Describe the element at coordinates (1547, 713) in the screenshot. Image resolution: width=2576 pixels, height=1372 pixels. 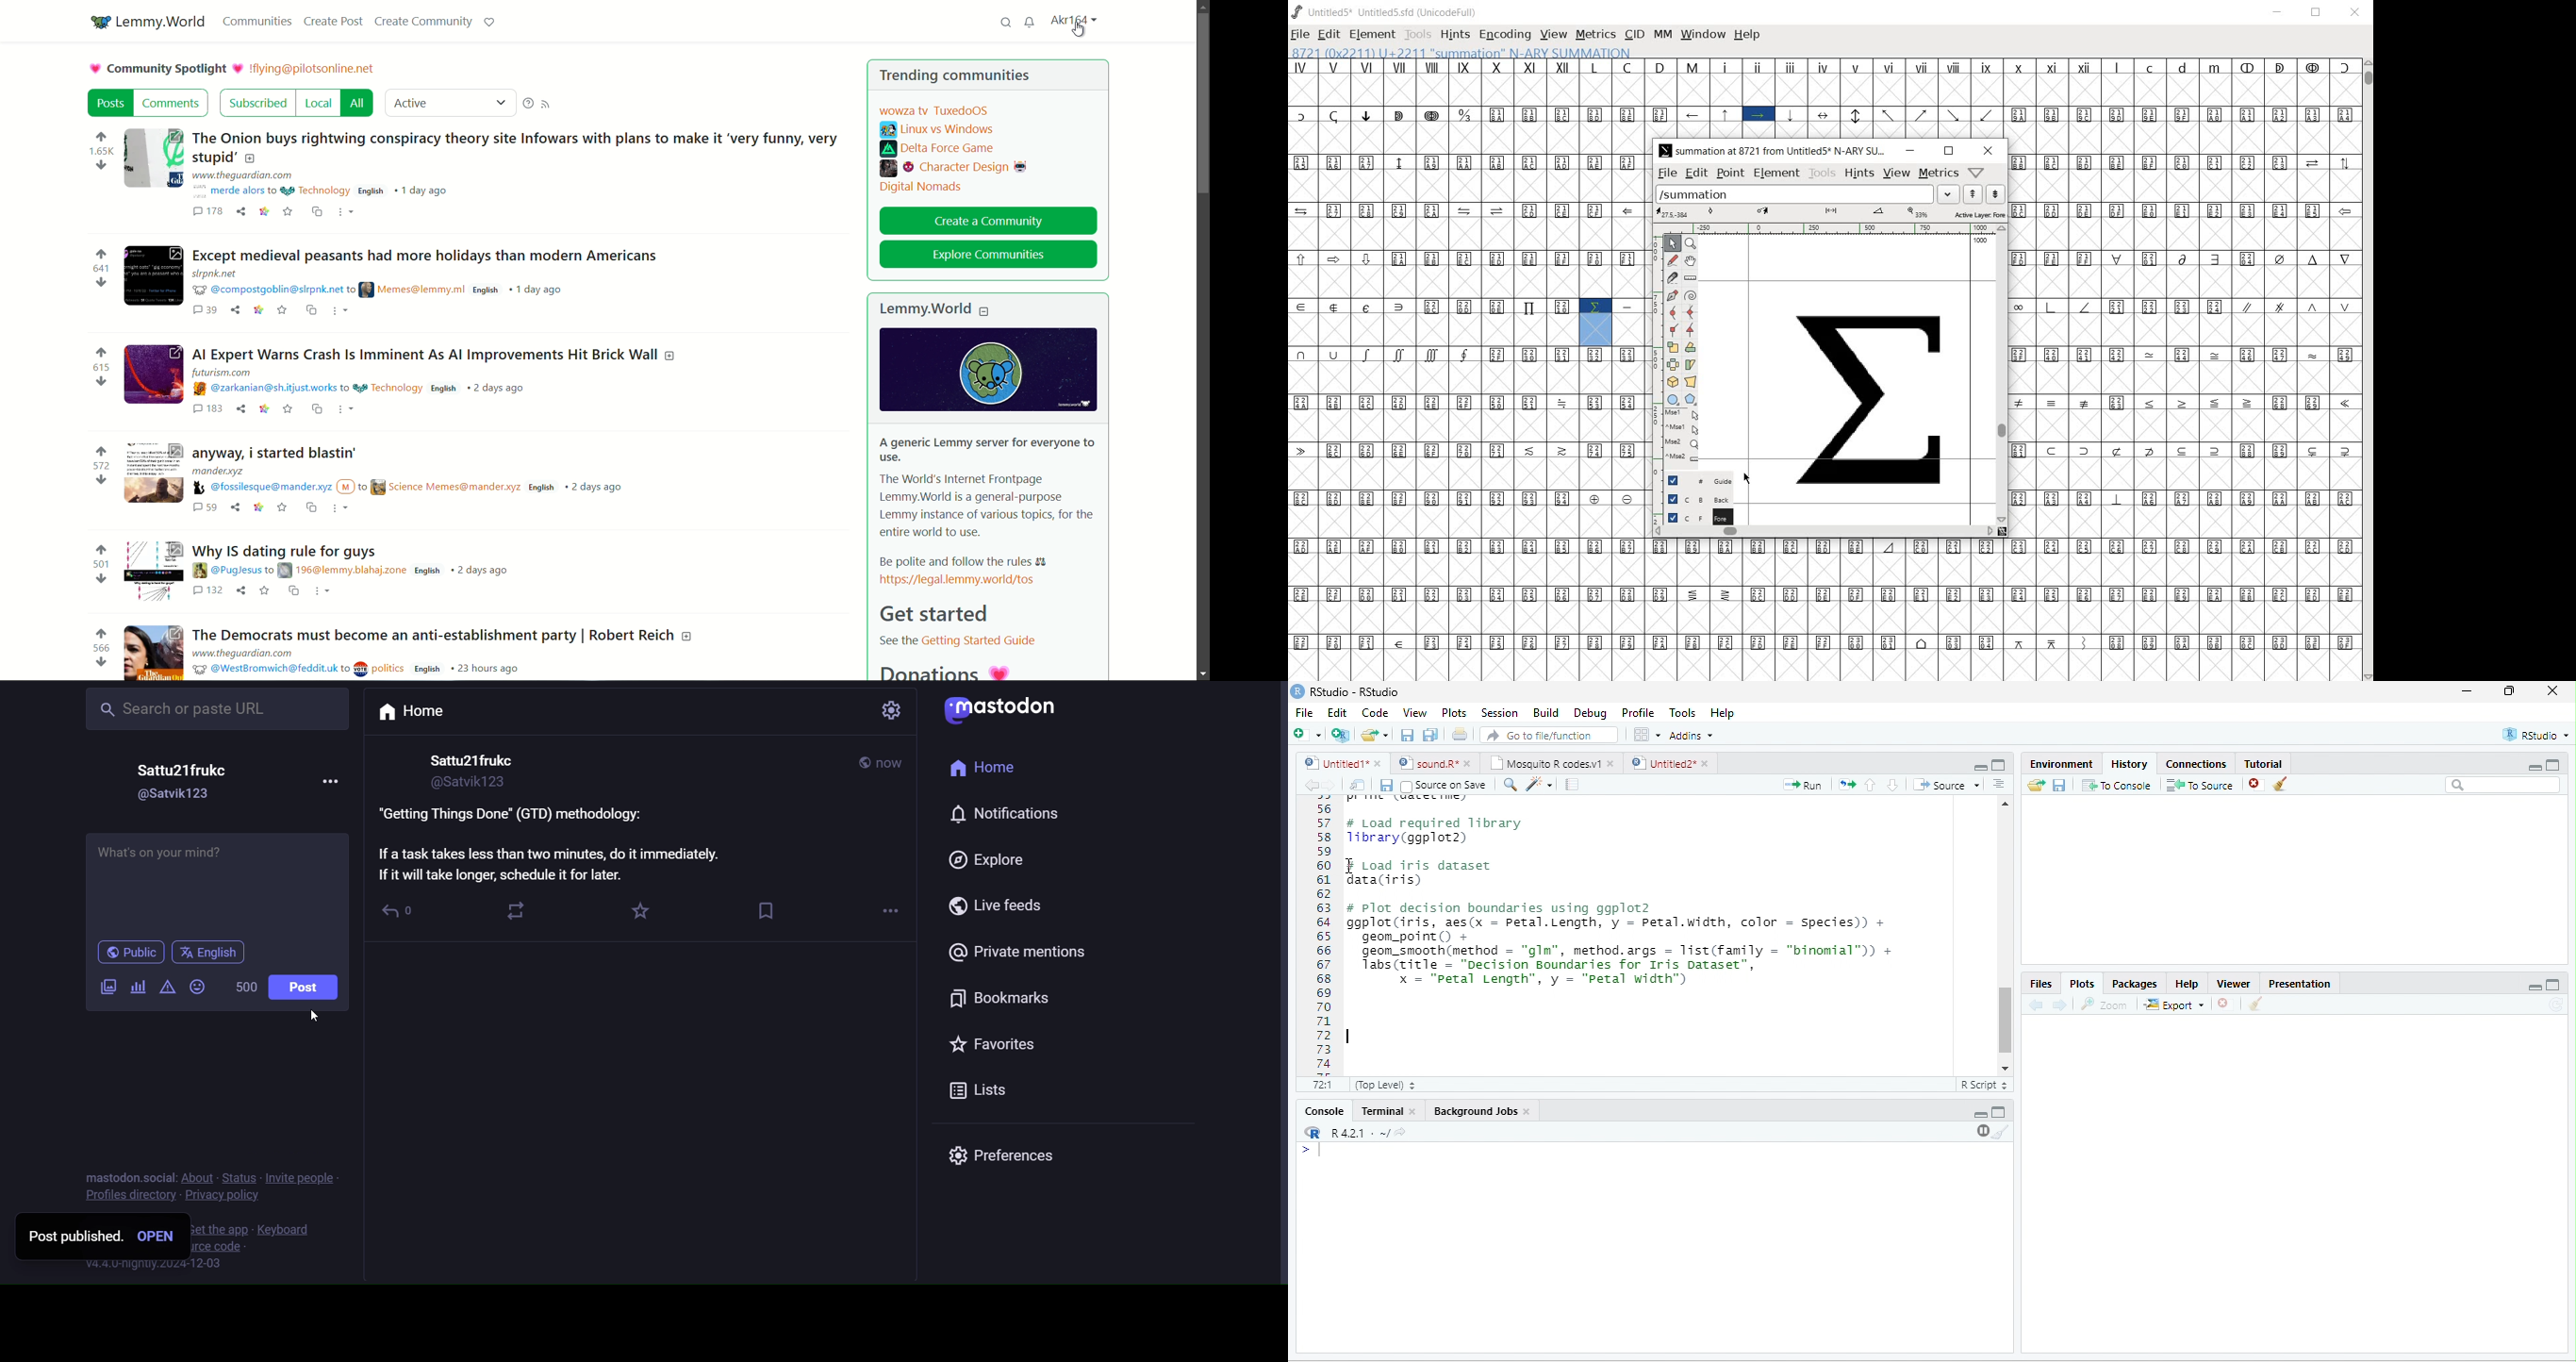
I see `Build` at that location.